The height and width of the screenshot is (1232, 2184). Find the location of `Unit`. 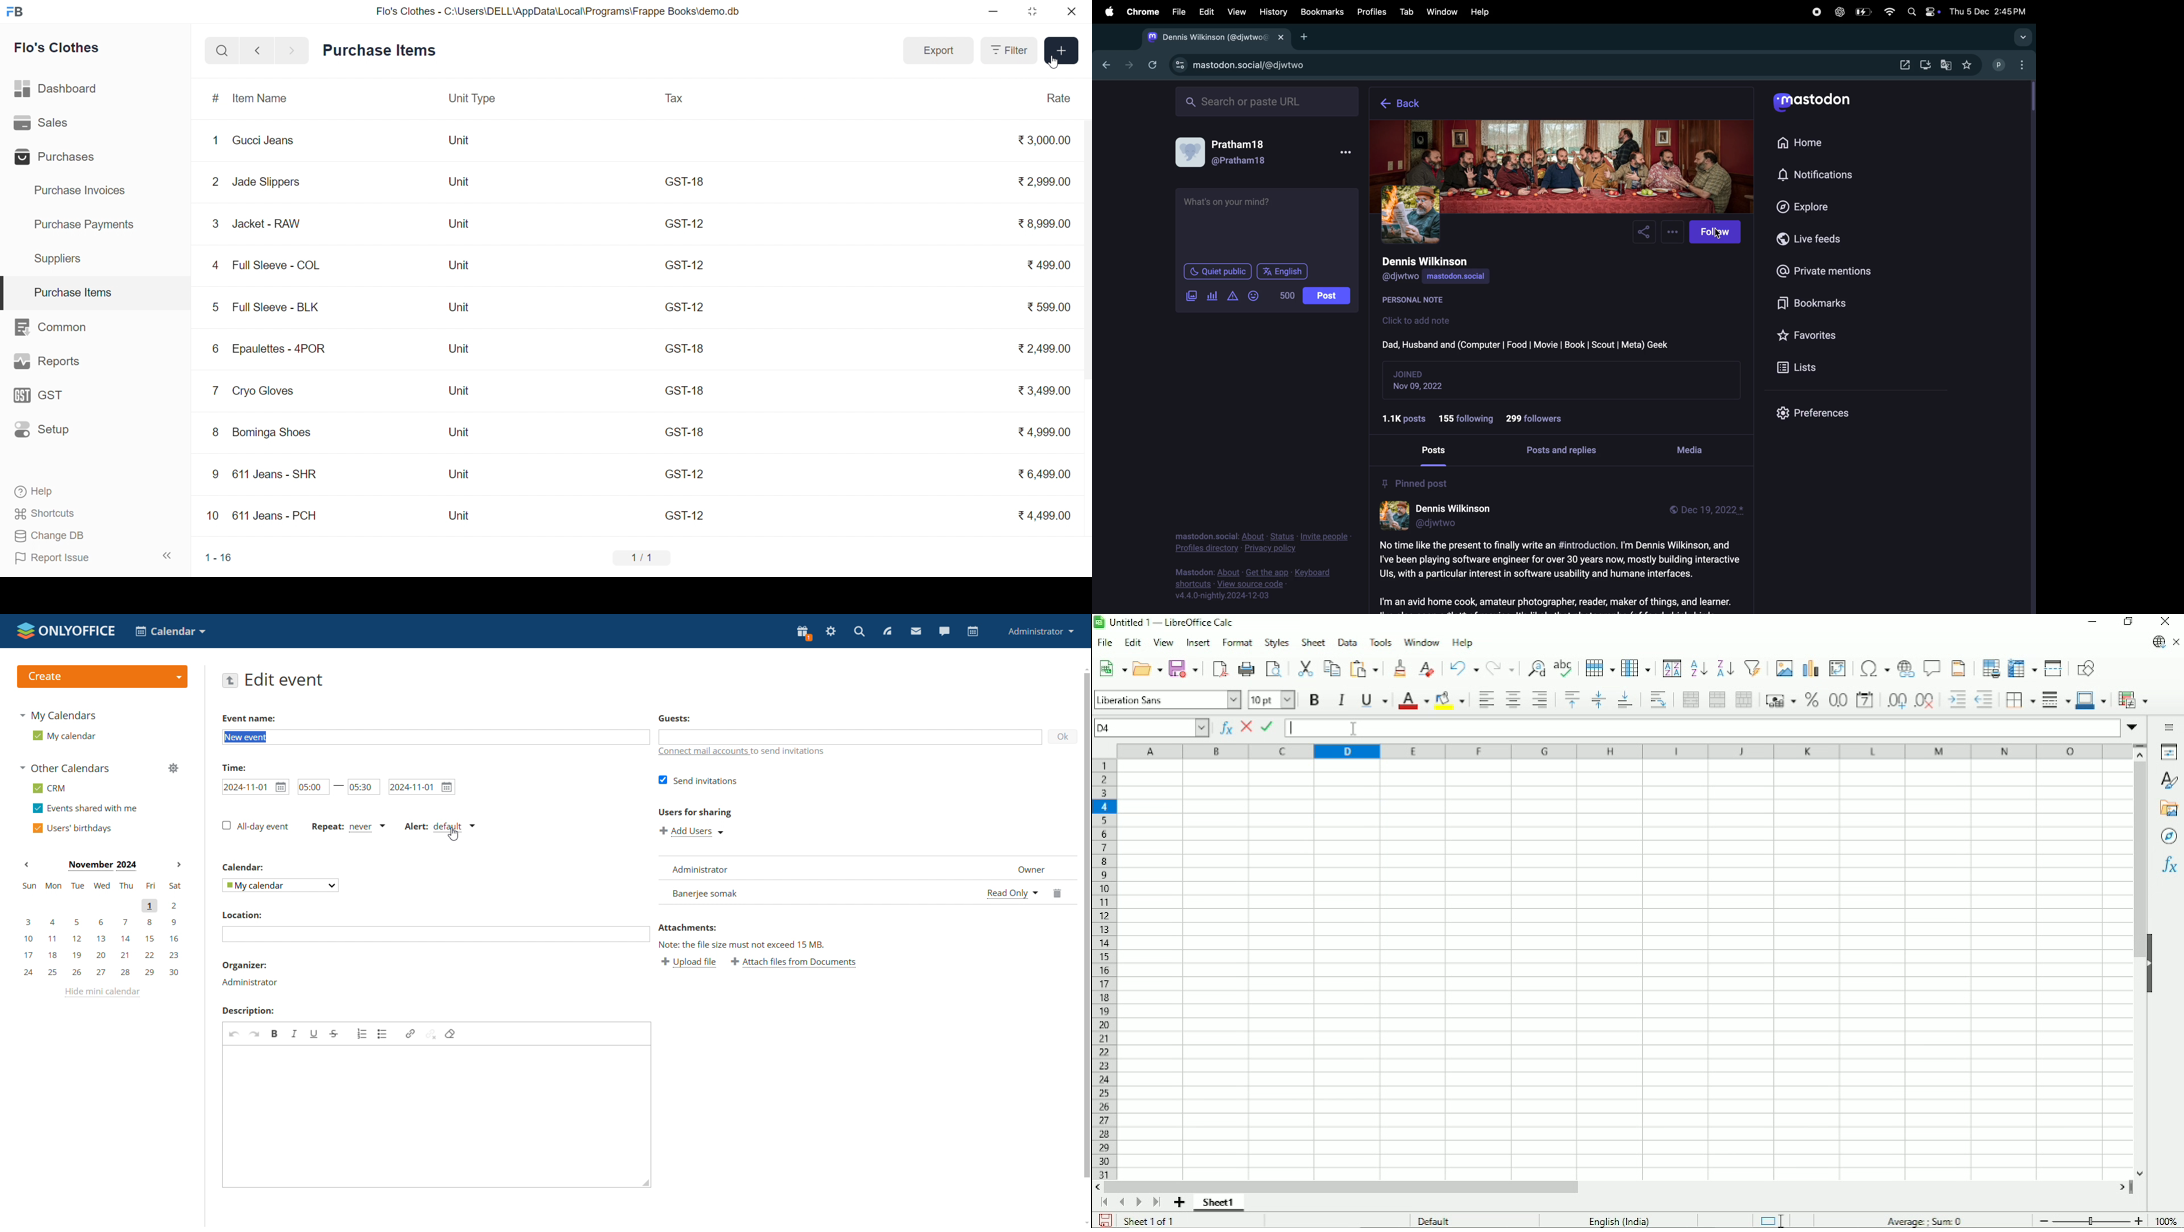

Unit is located at coordinates (457, 434).